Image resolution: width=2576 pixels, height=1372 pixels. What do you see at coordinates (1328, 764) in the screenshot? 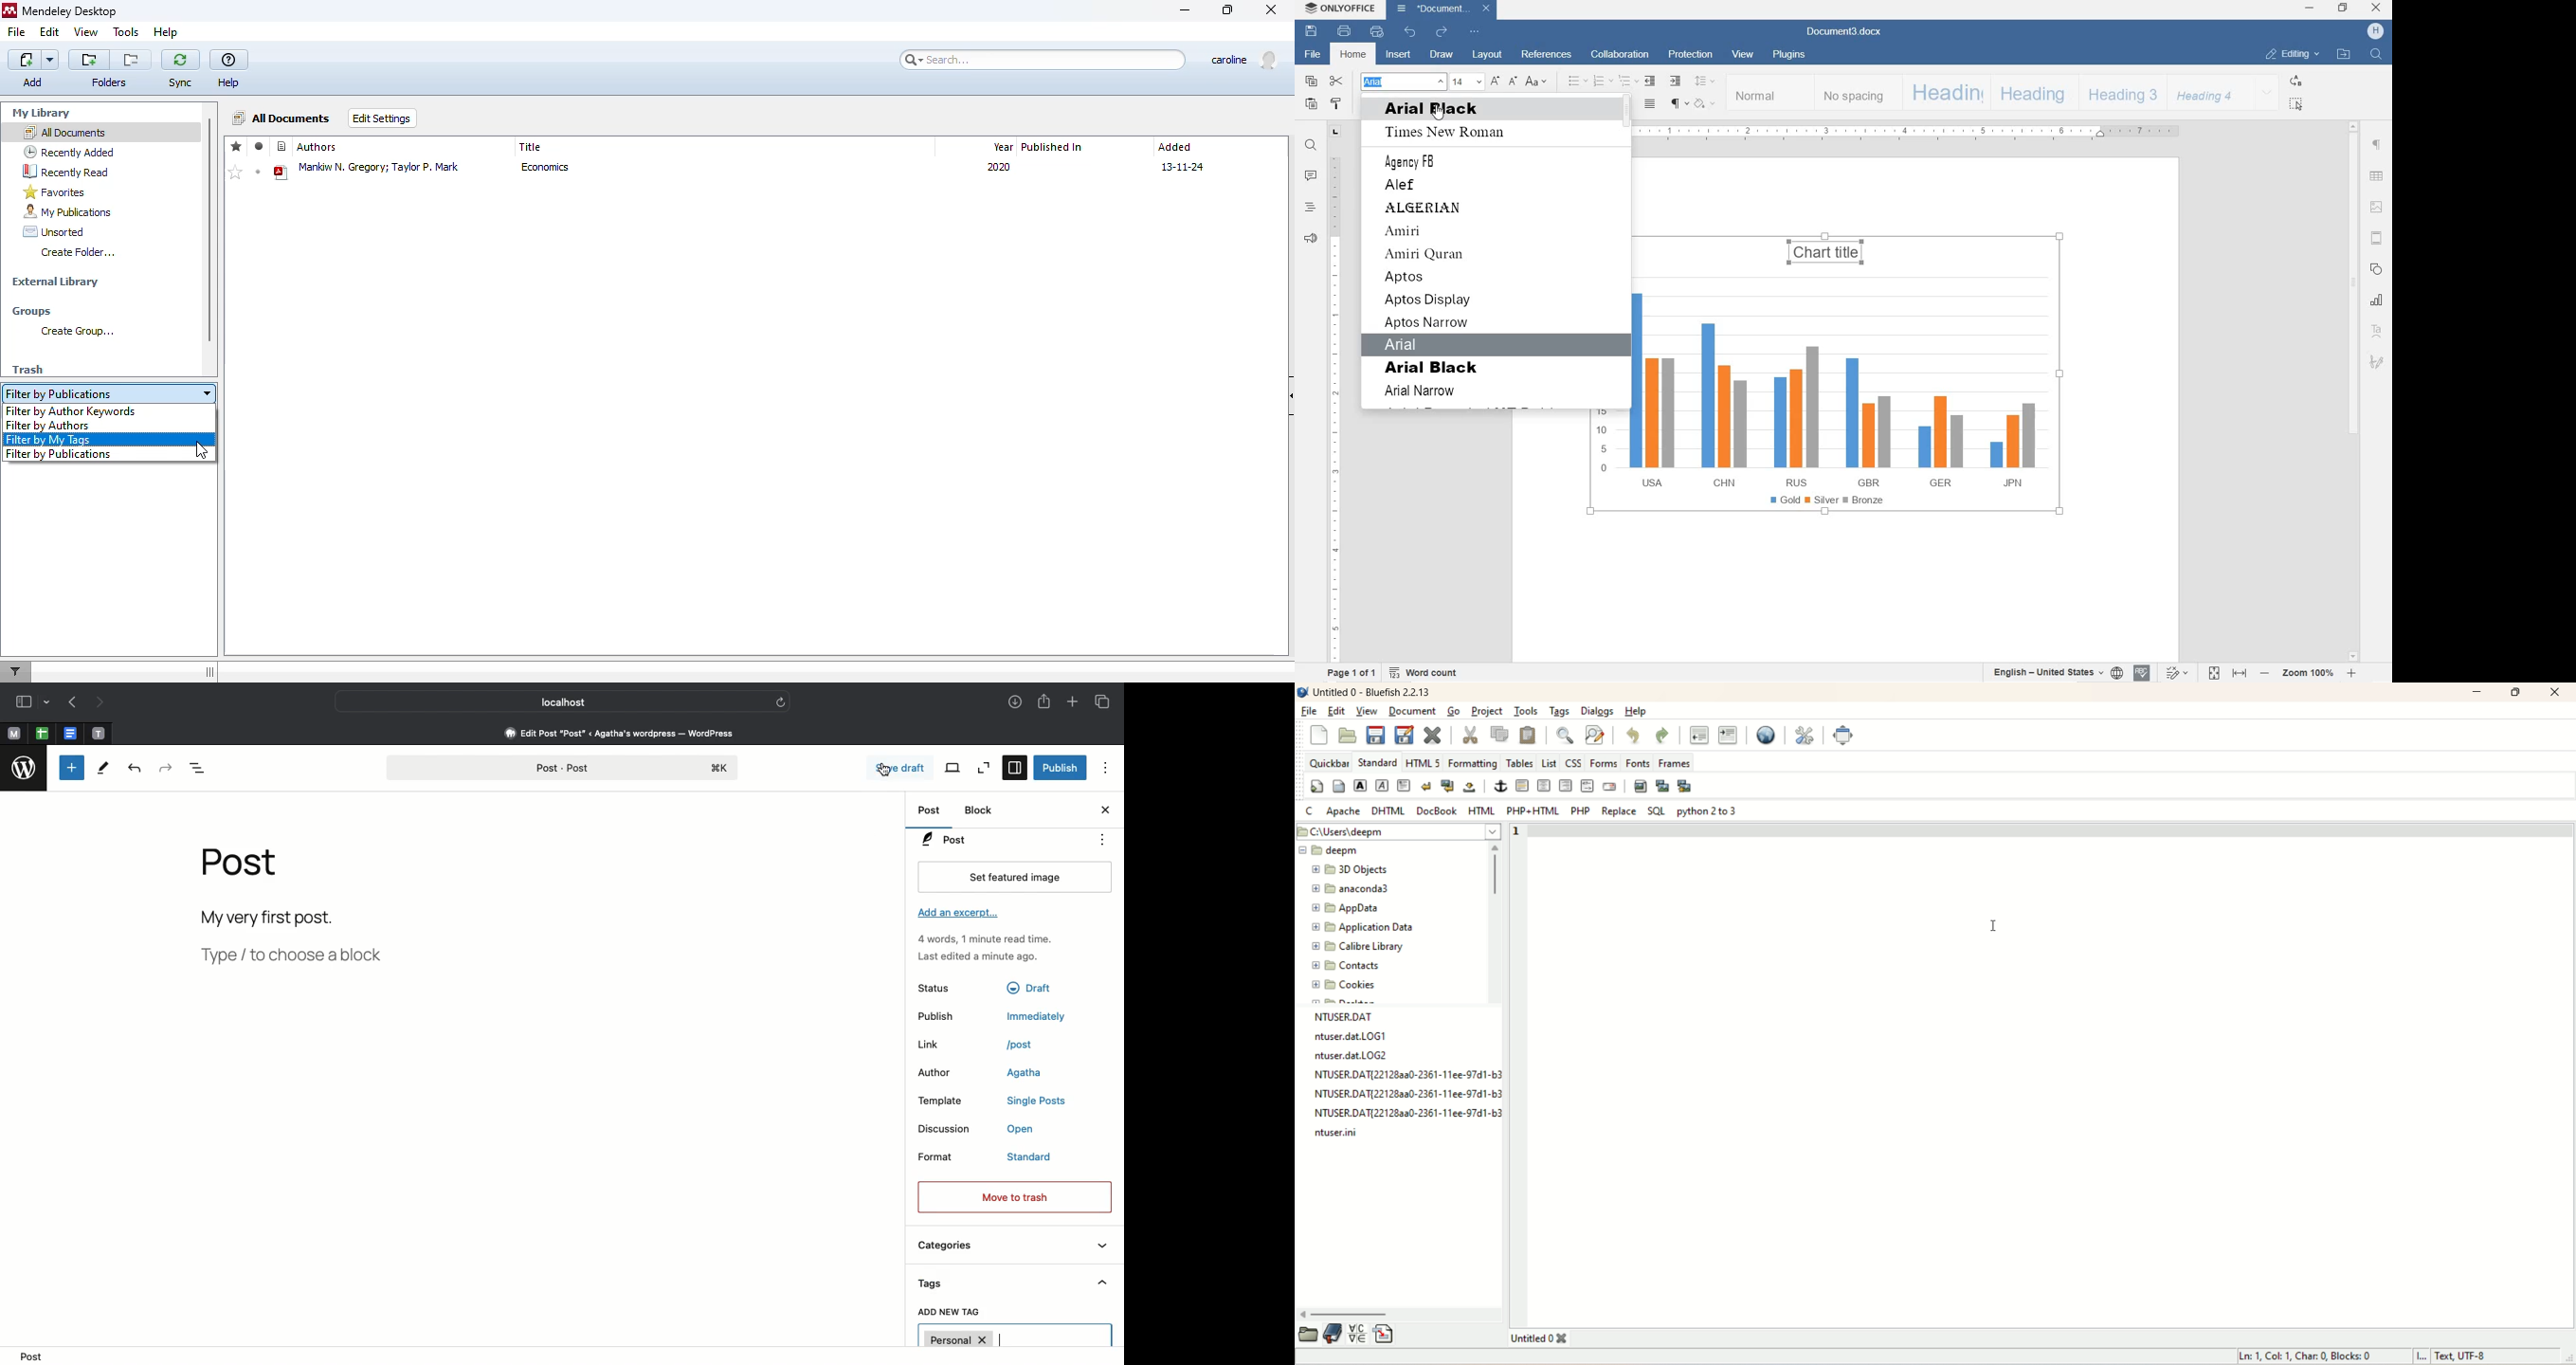
I see `quickbar` at bounding box center [1328, 764].